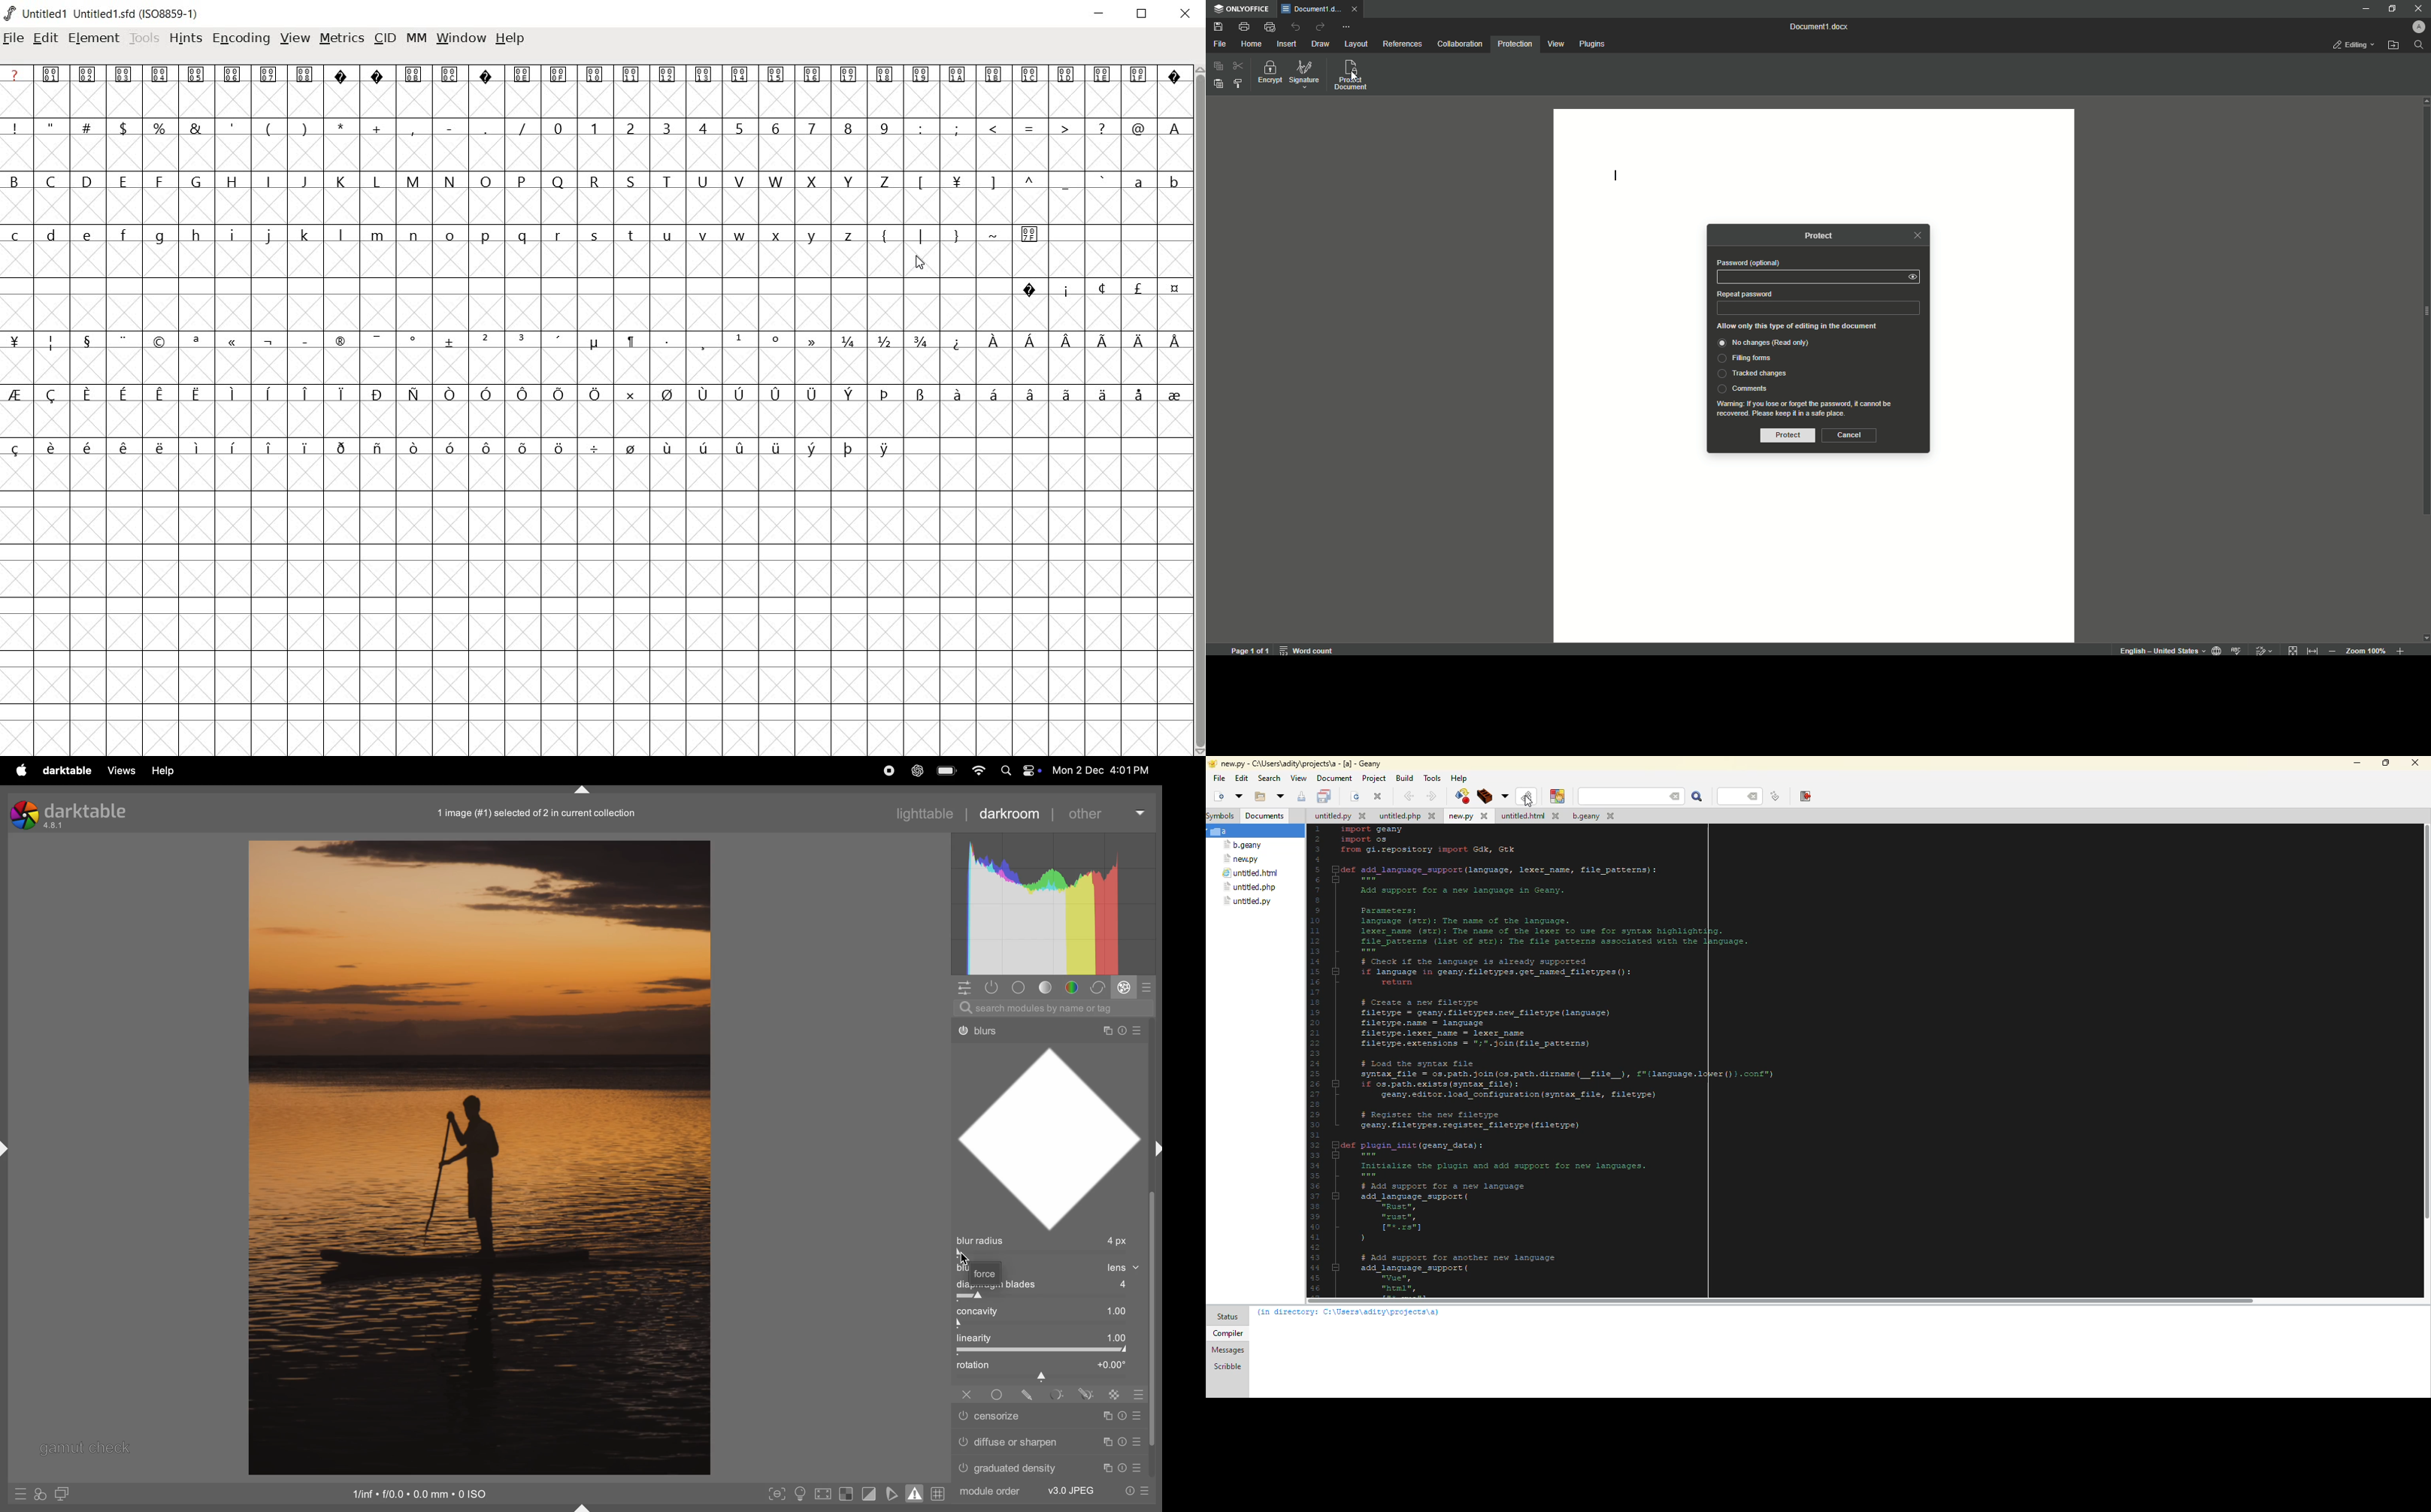 The image size is (2436, 1512). Describe the element at coordinates (2393, 45) in the screenshot. I see `Open file location` at that location.